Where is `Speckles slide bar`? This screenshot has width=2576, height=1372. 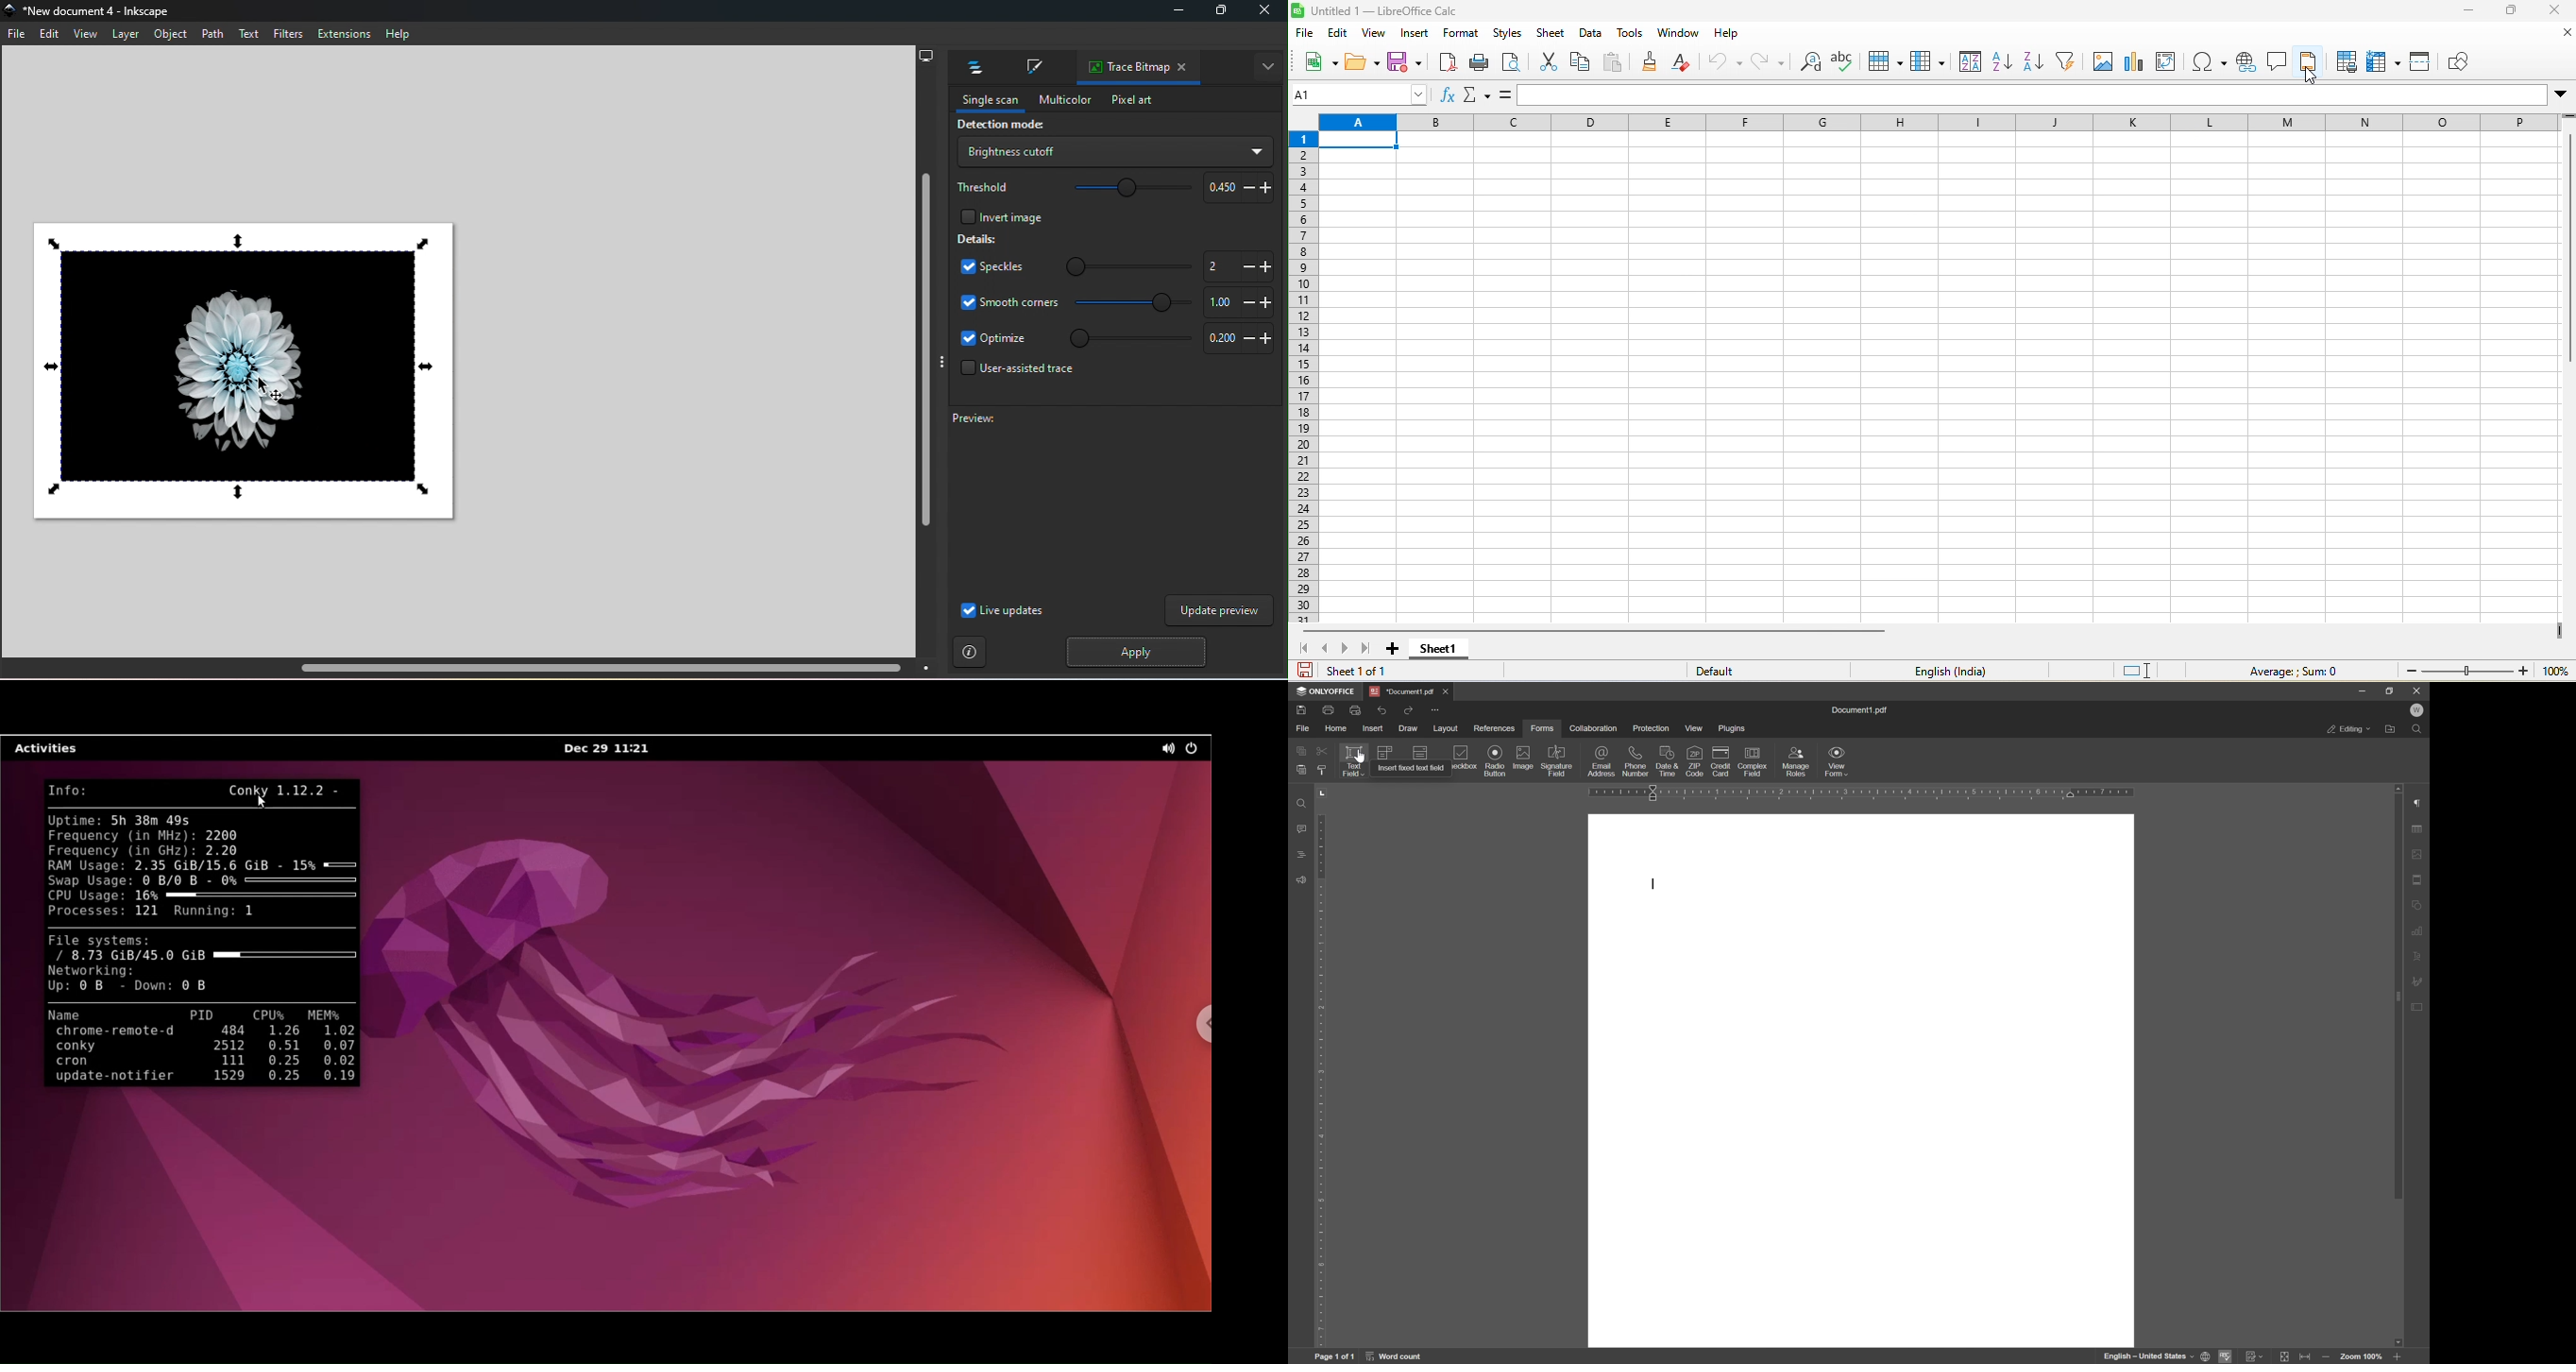
Speckles slide bar is located at coordinates (1116, 263).